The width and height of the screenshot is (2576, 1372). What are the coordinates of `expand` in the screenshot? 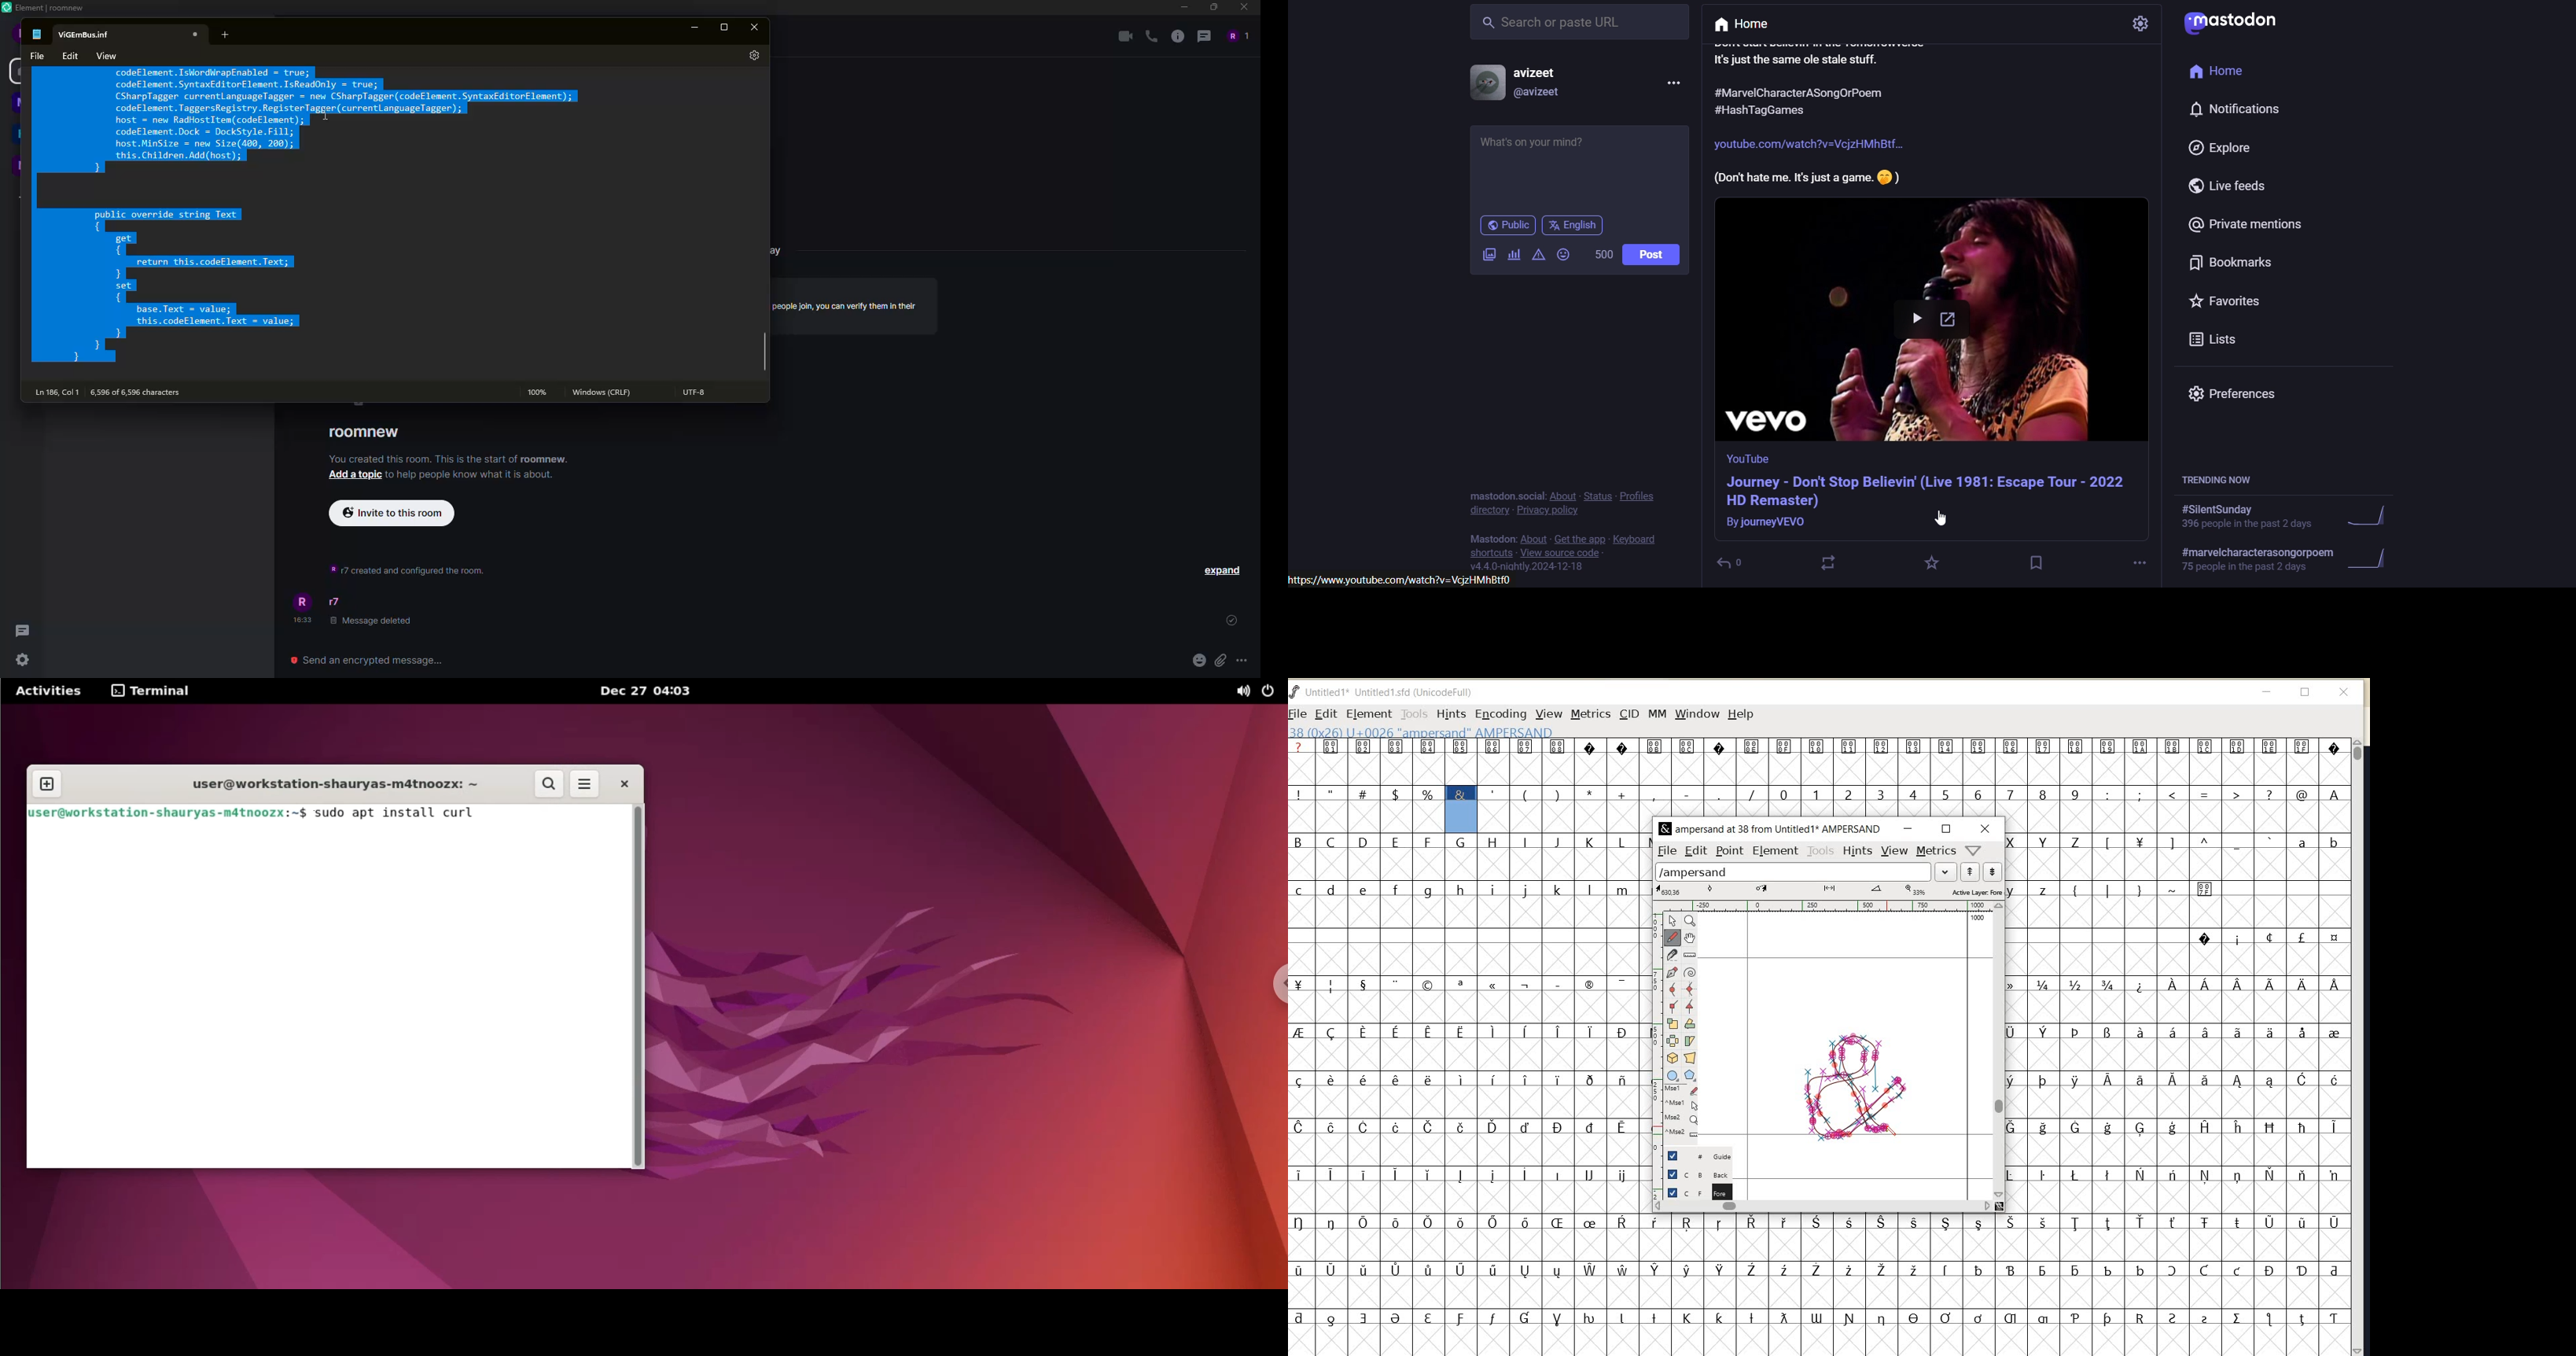 It's located at (1223, 570).